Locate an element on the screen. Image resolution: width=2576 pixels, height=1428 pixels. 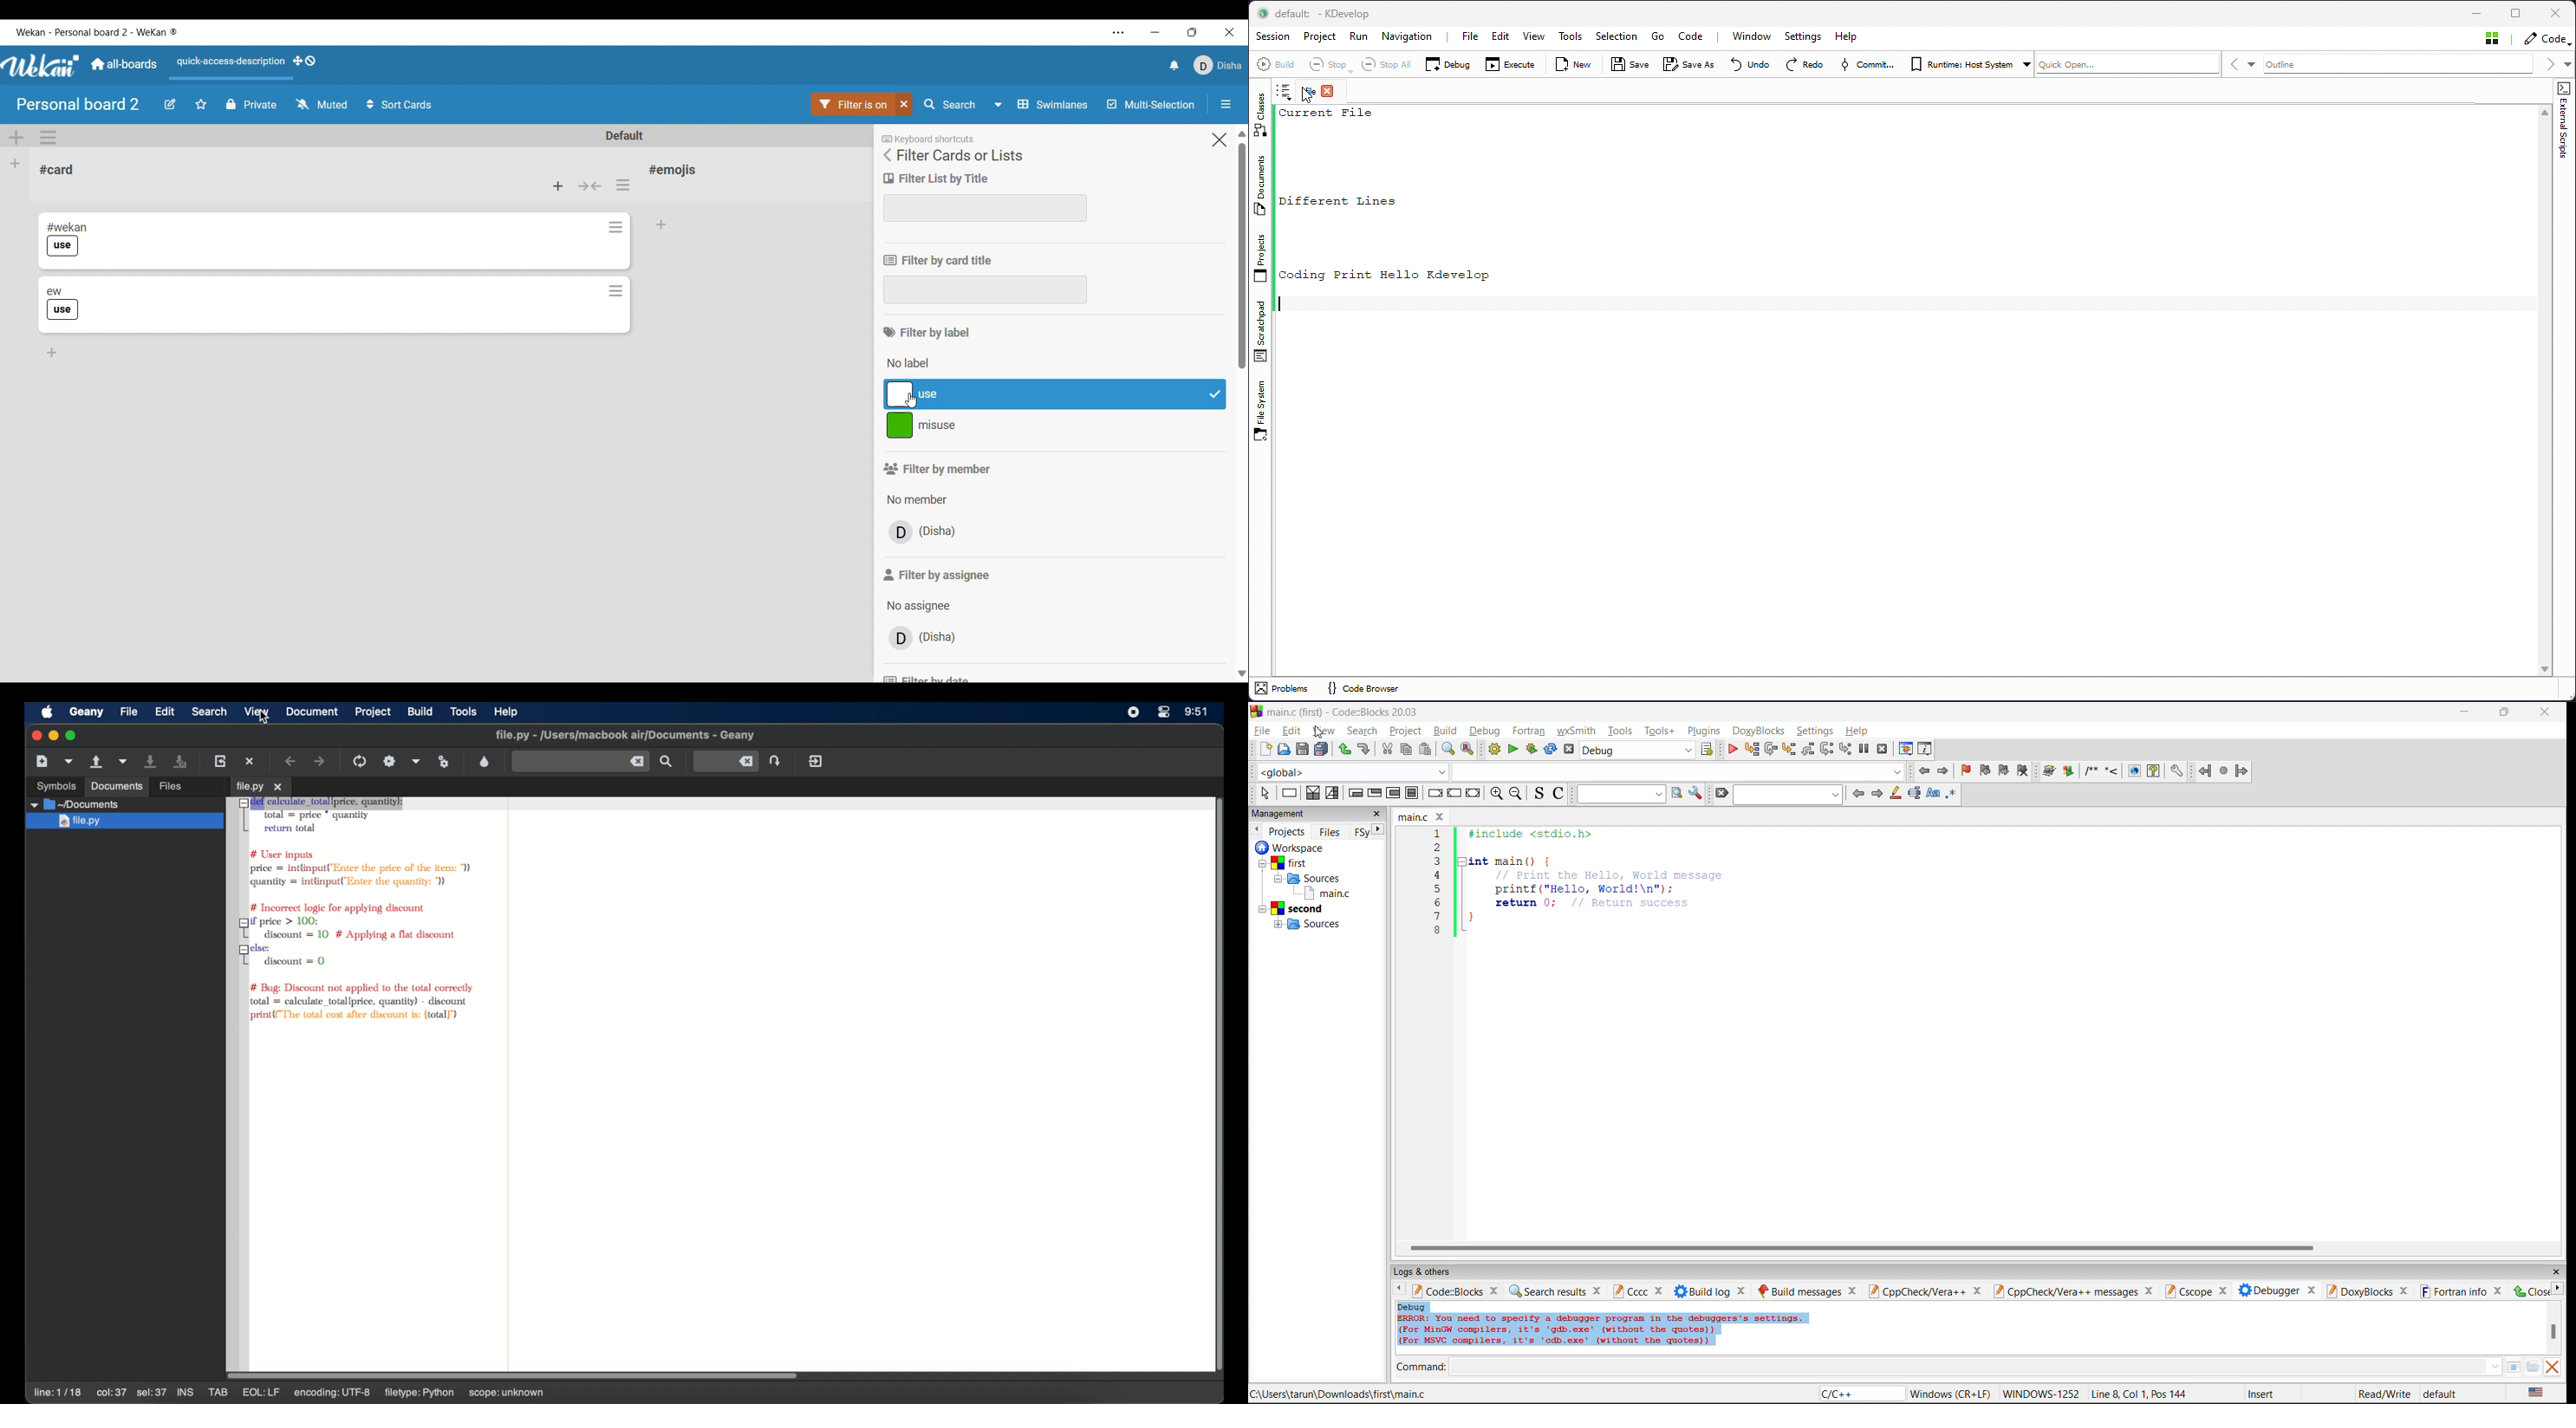
jump back is located at coordinates (2207, 771).